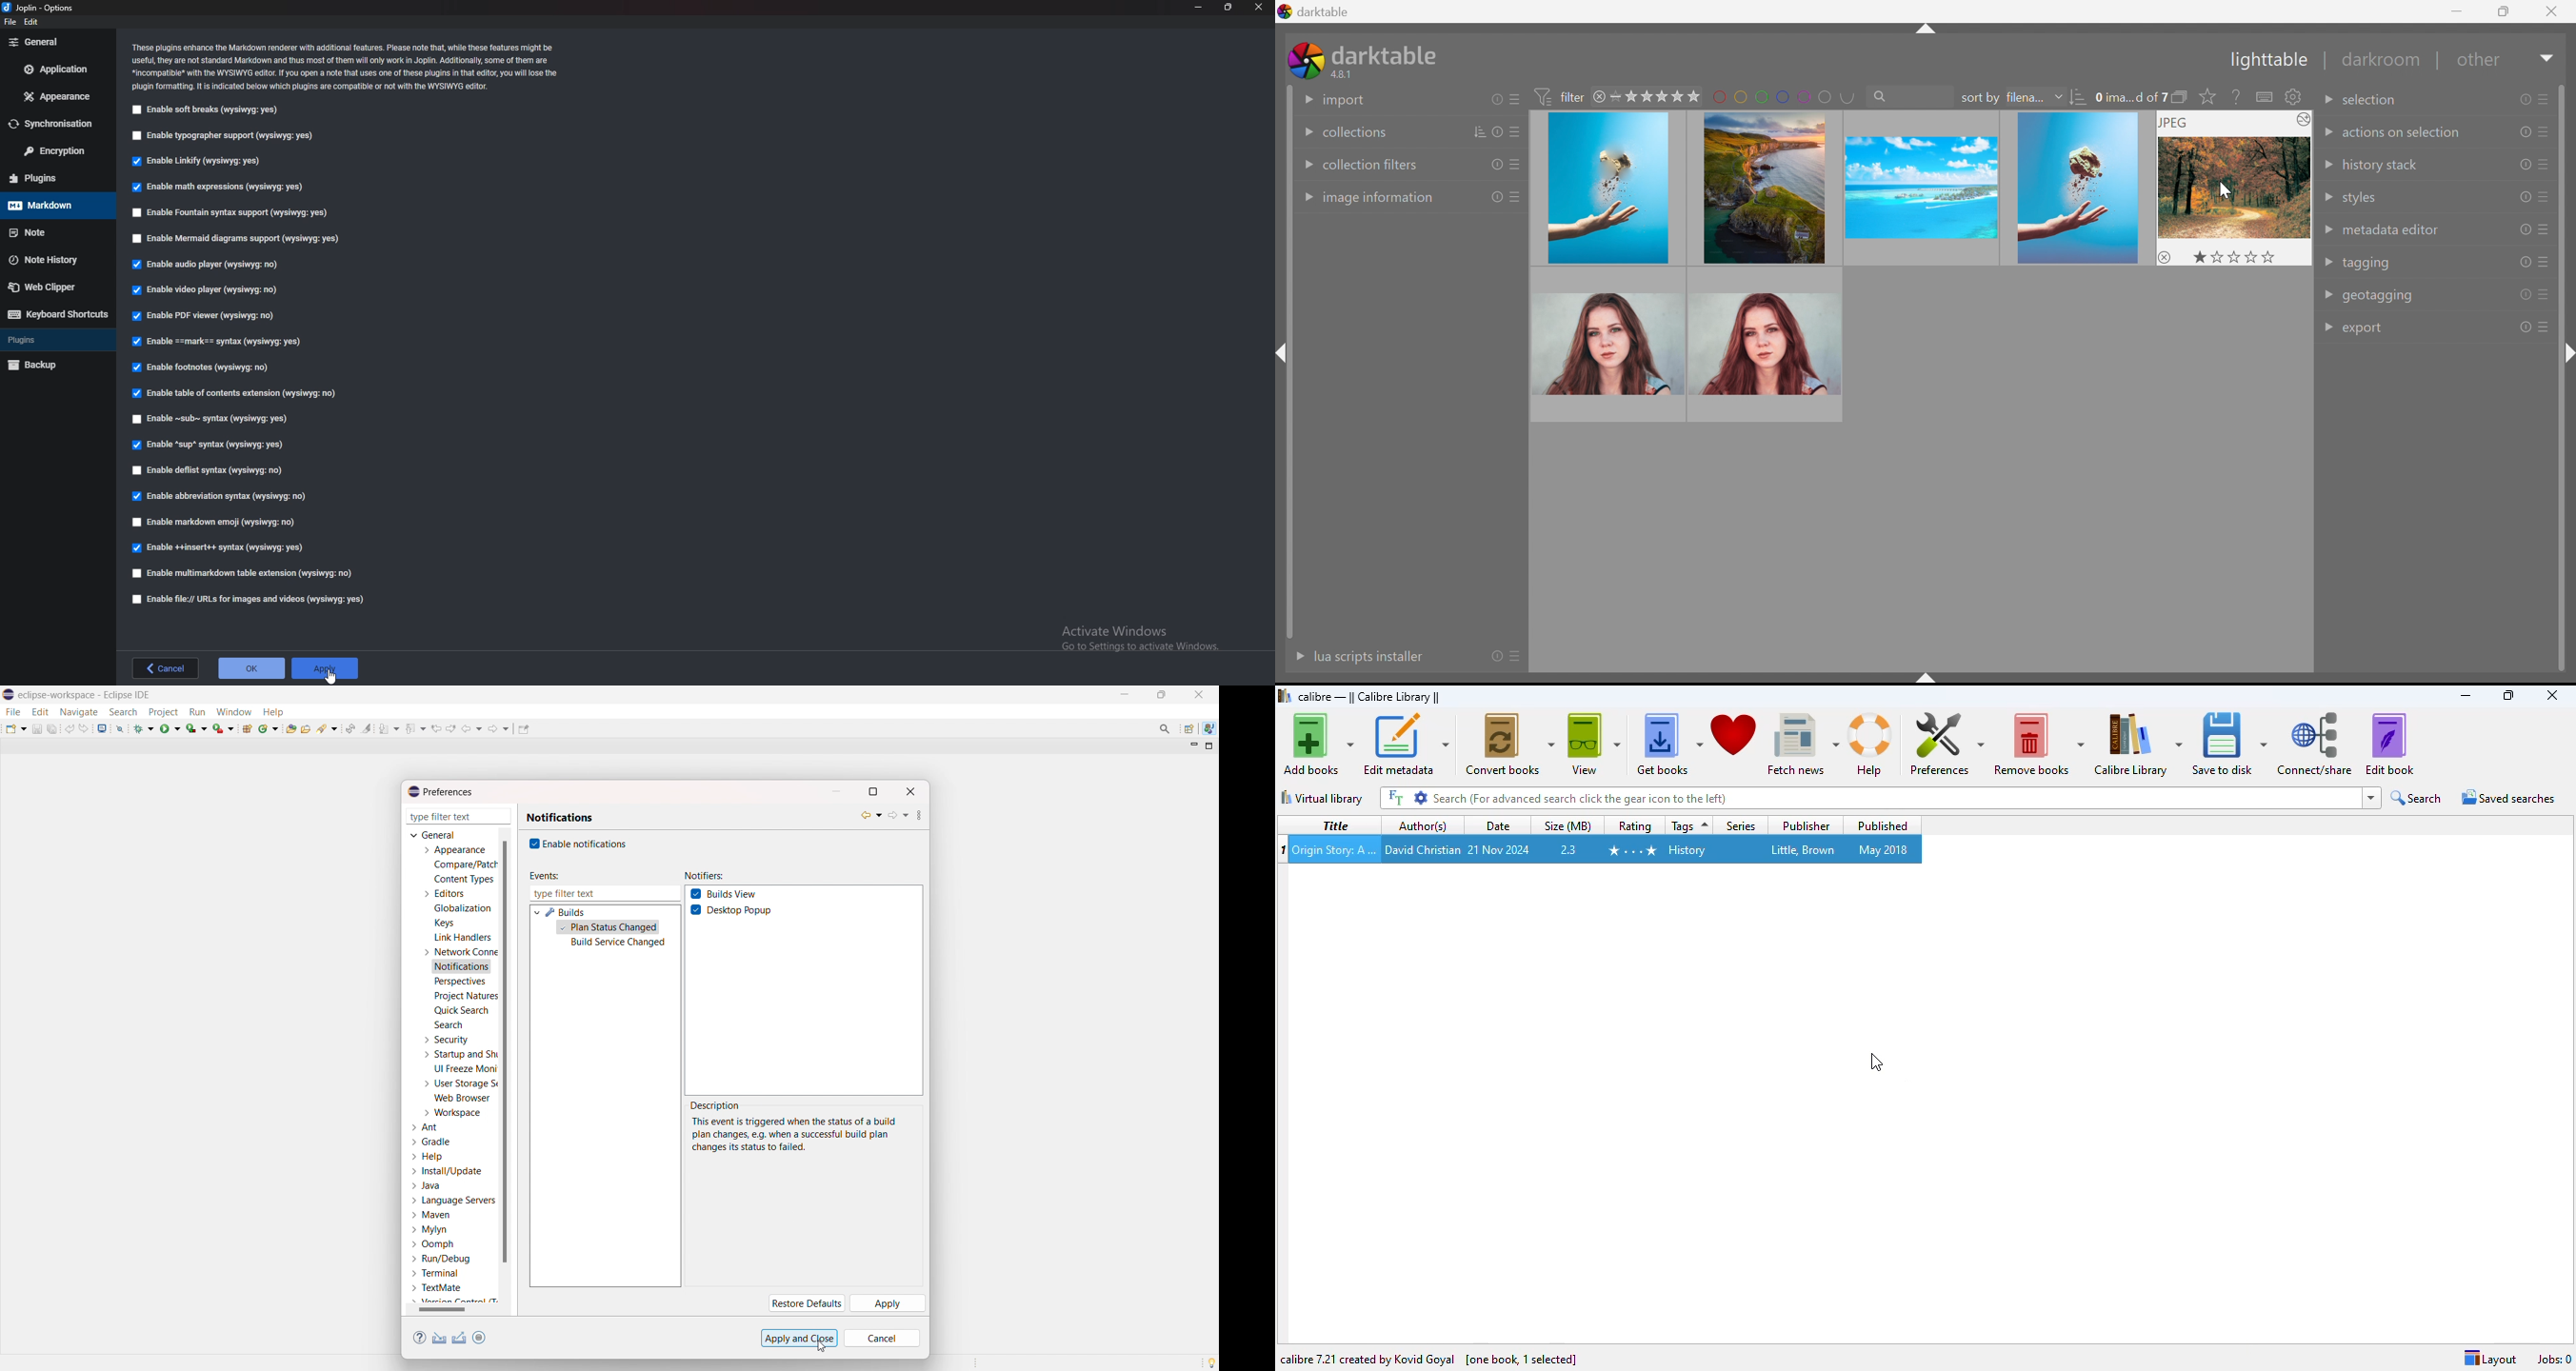 The image size is (2576, 1372). Describe the element at coordinates (225, 547) in the screenshot. I see `Enable insert syntax` at that location.